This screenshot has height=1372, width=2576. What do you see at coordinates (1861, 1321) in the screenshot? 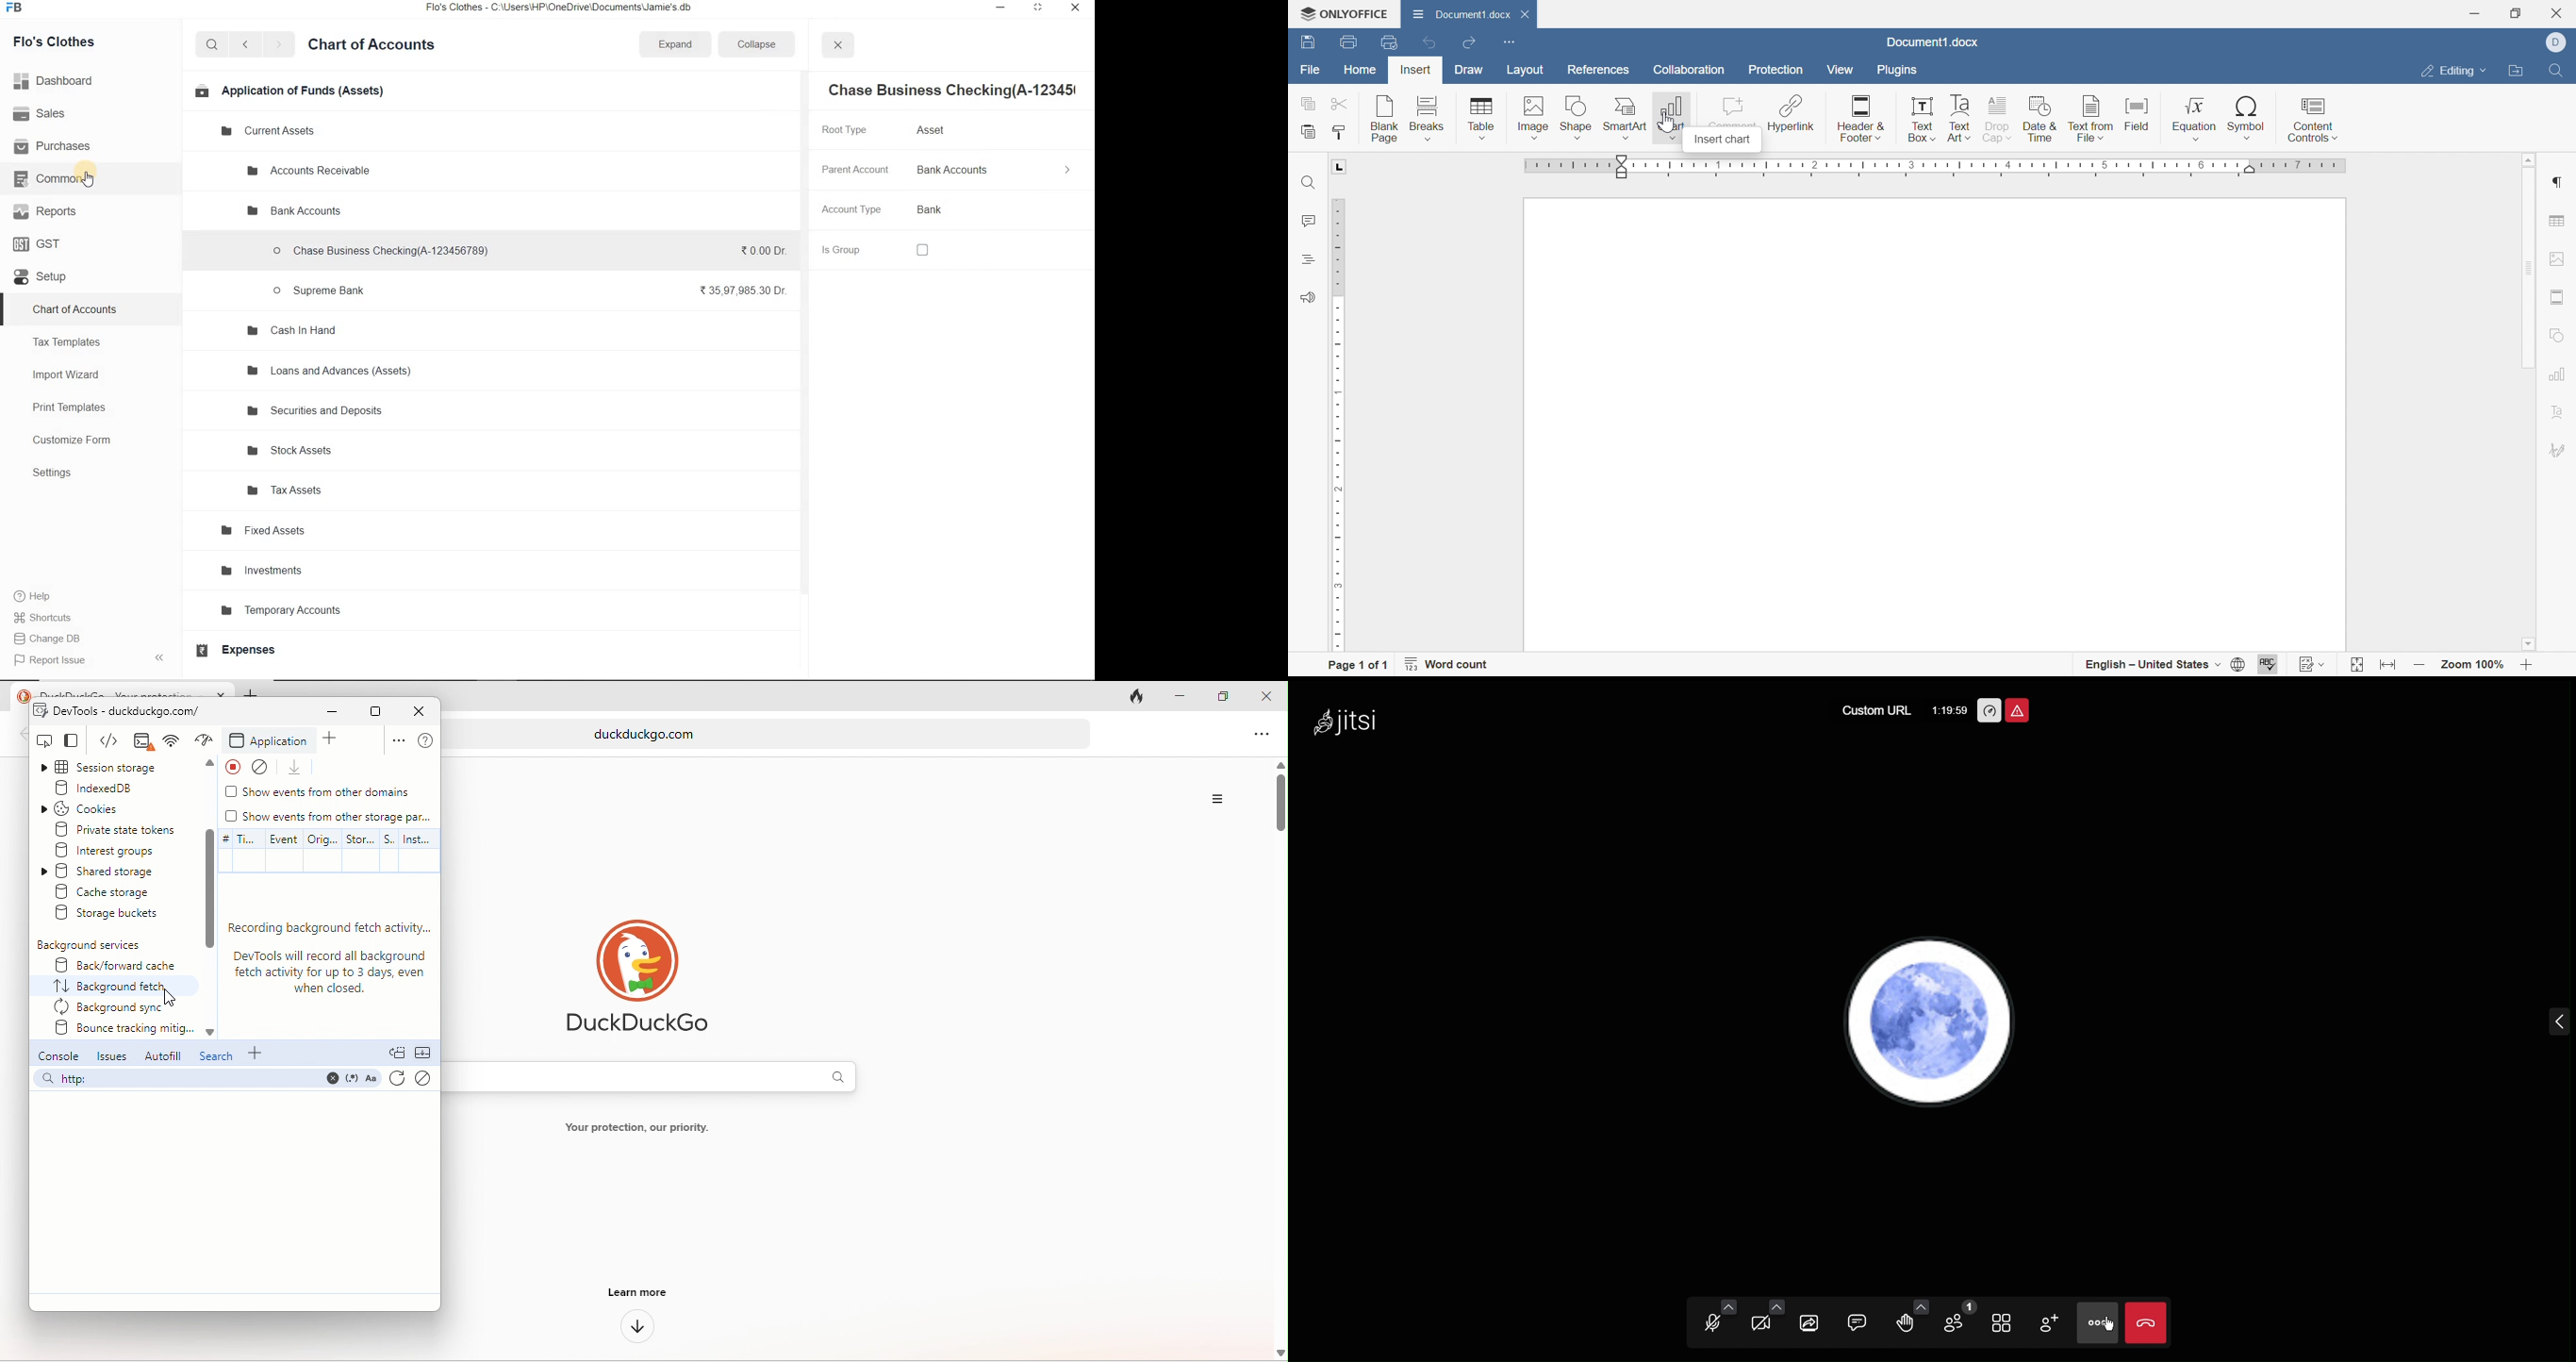
I see `Chat` at bounding box center [1861, 1321].